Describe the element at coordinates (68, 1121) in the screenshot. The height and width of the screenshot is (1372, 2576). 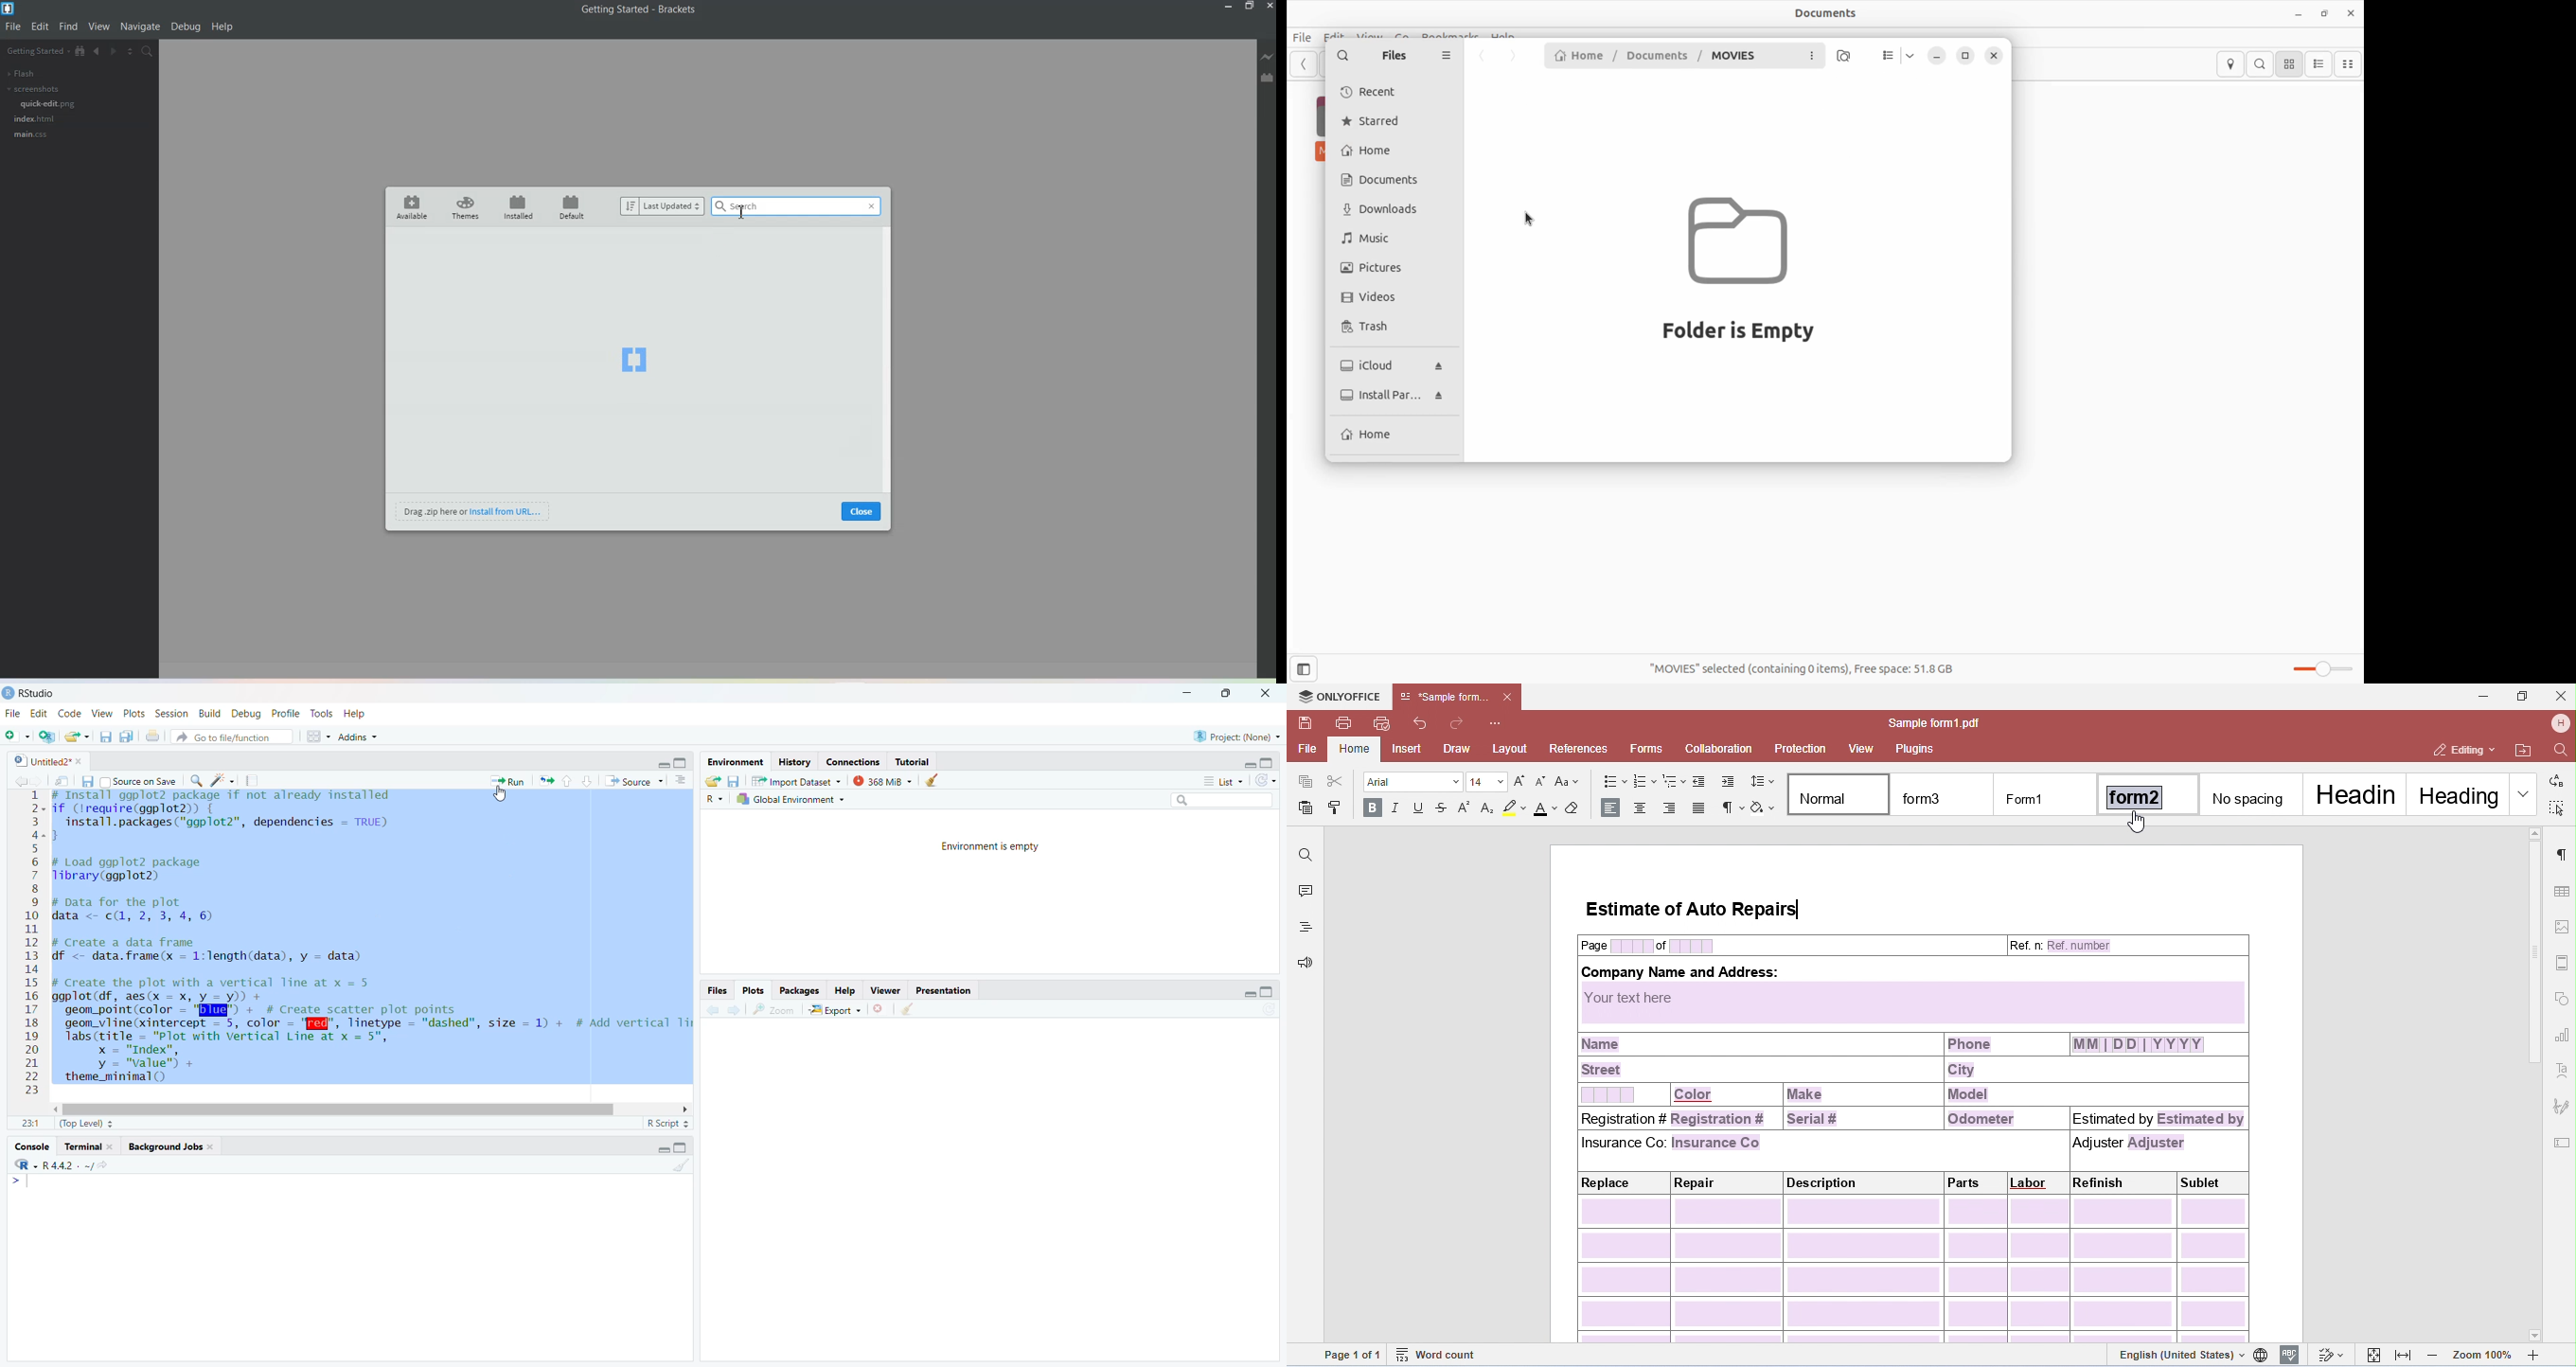
I see `11 (Top Level) =` at that location.